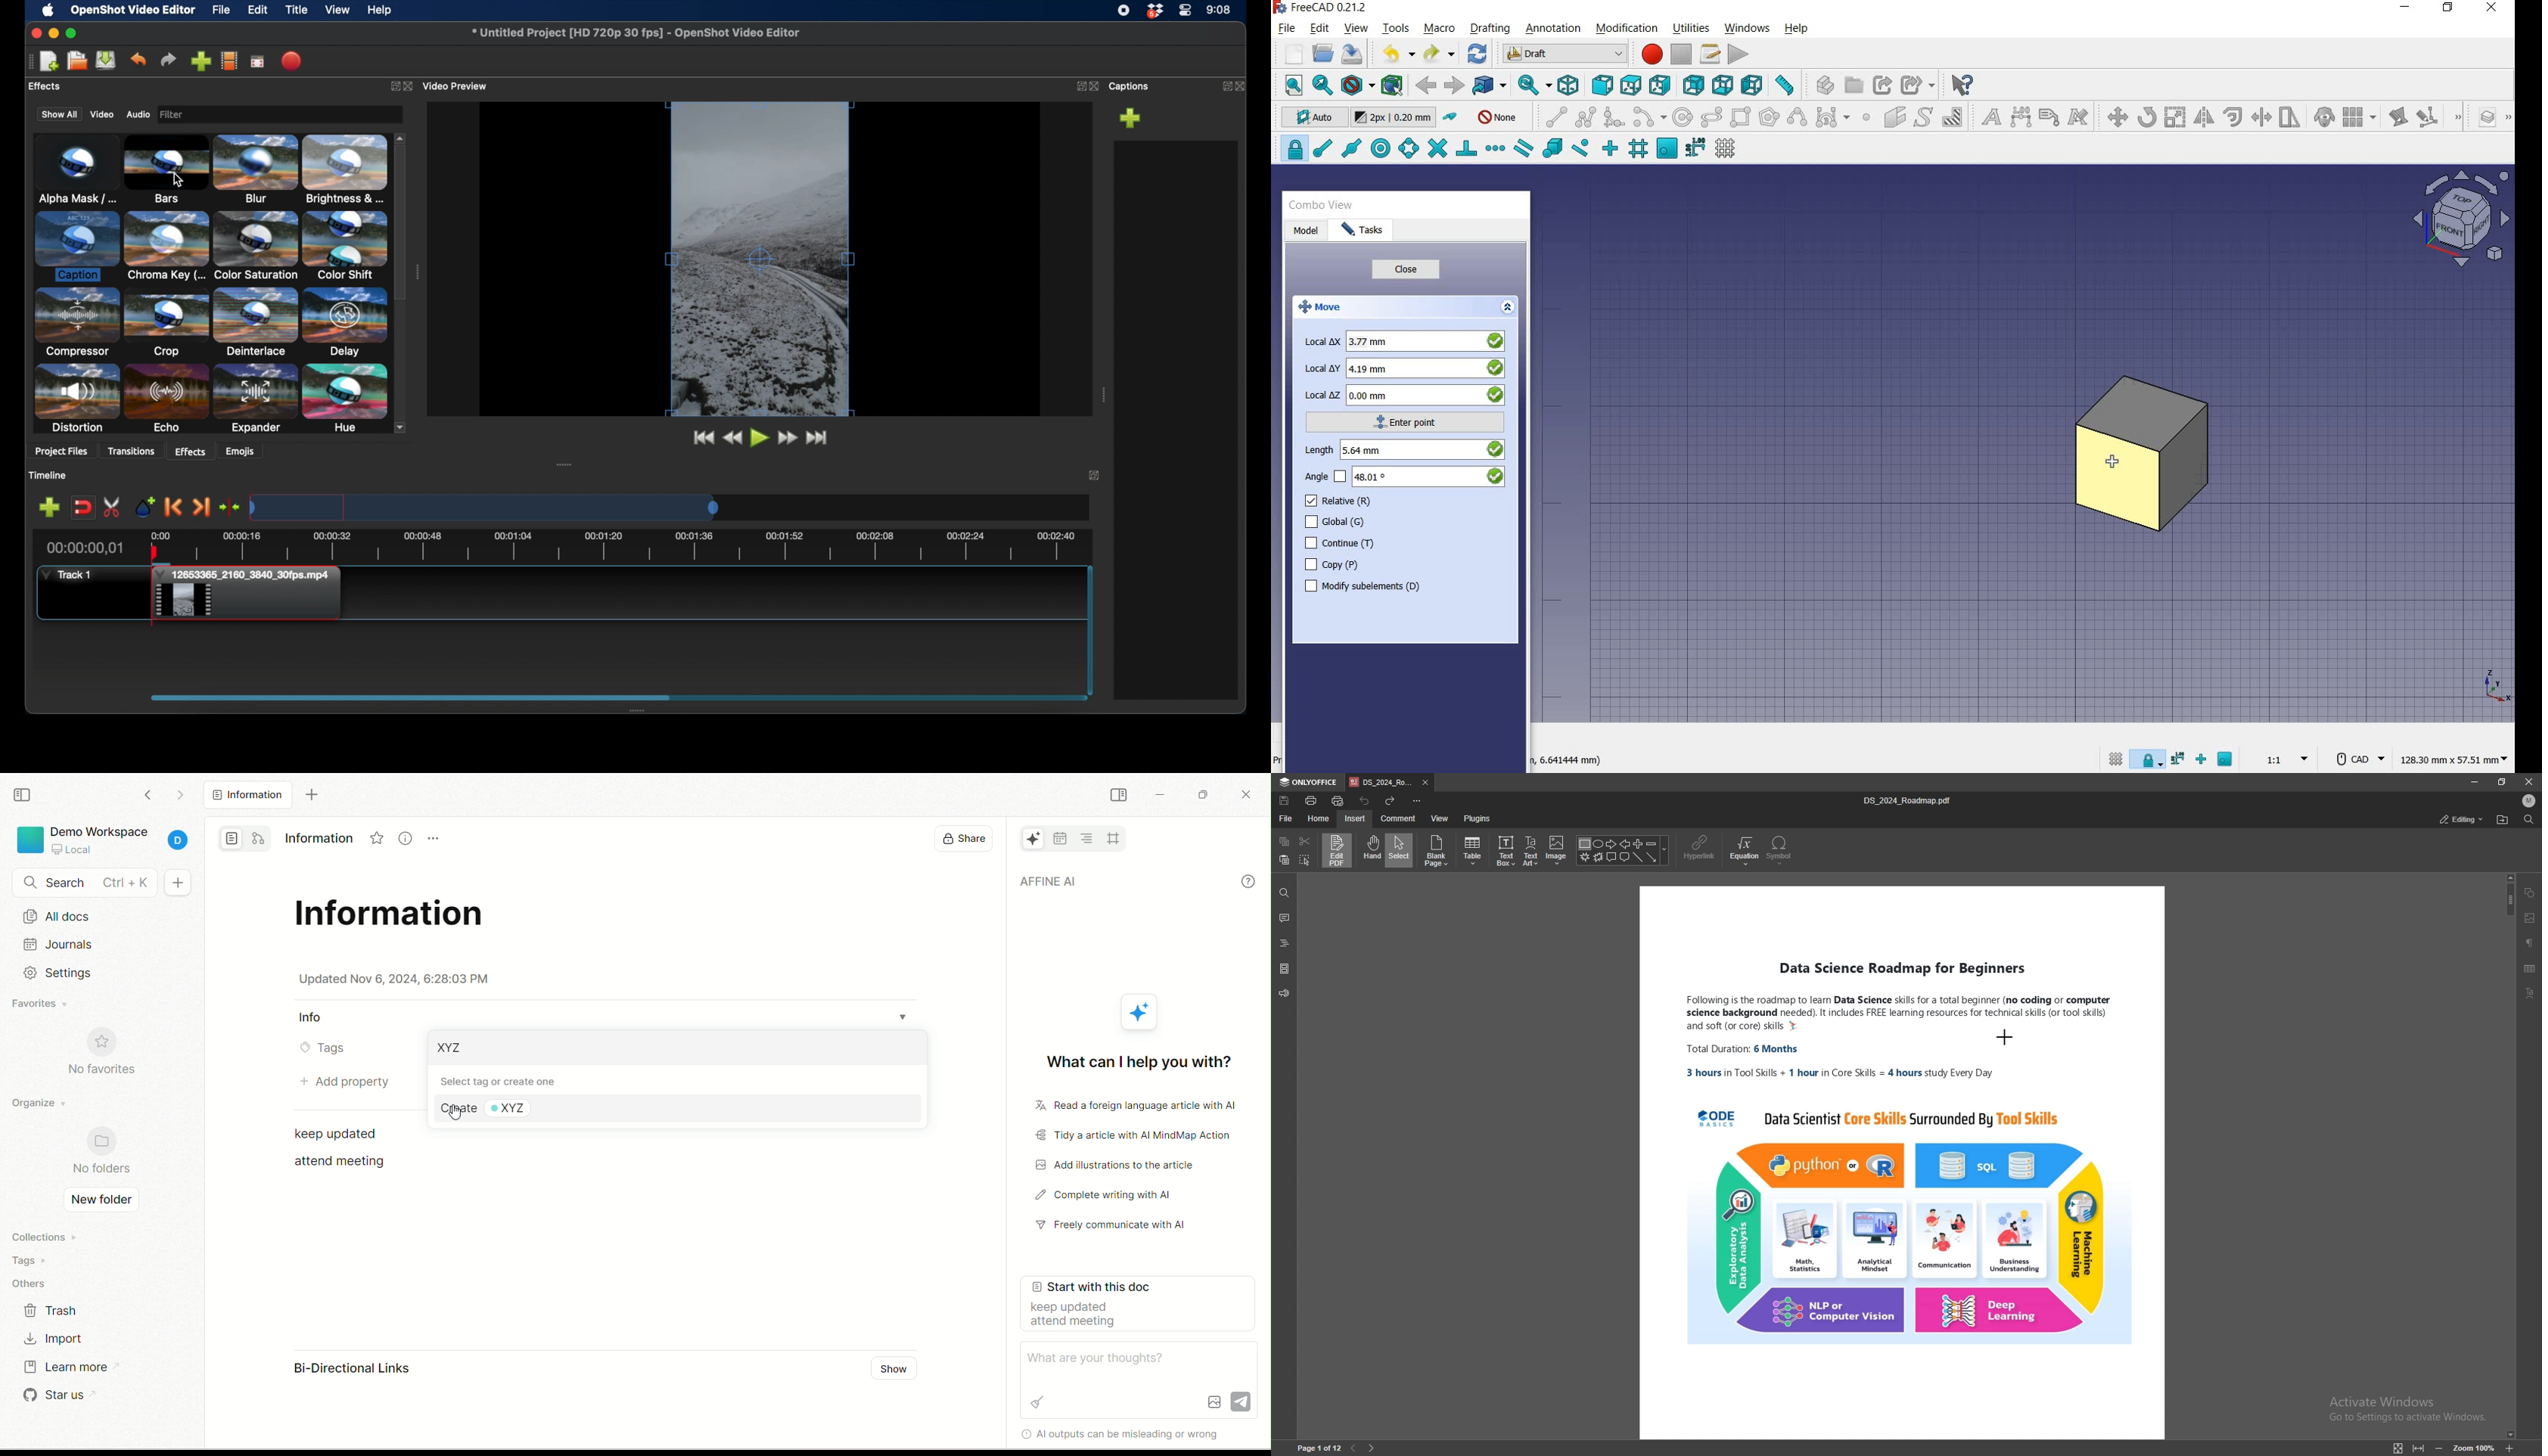 The height and width of the screenshot is (1456, 2548). Describe the element at coordinates (1213, 1402) in the screenshot. I see `Image` at that location.